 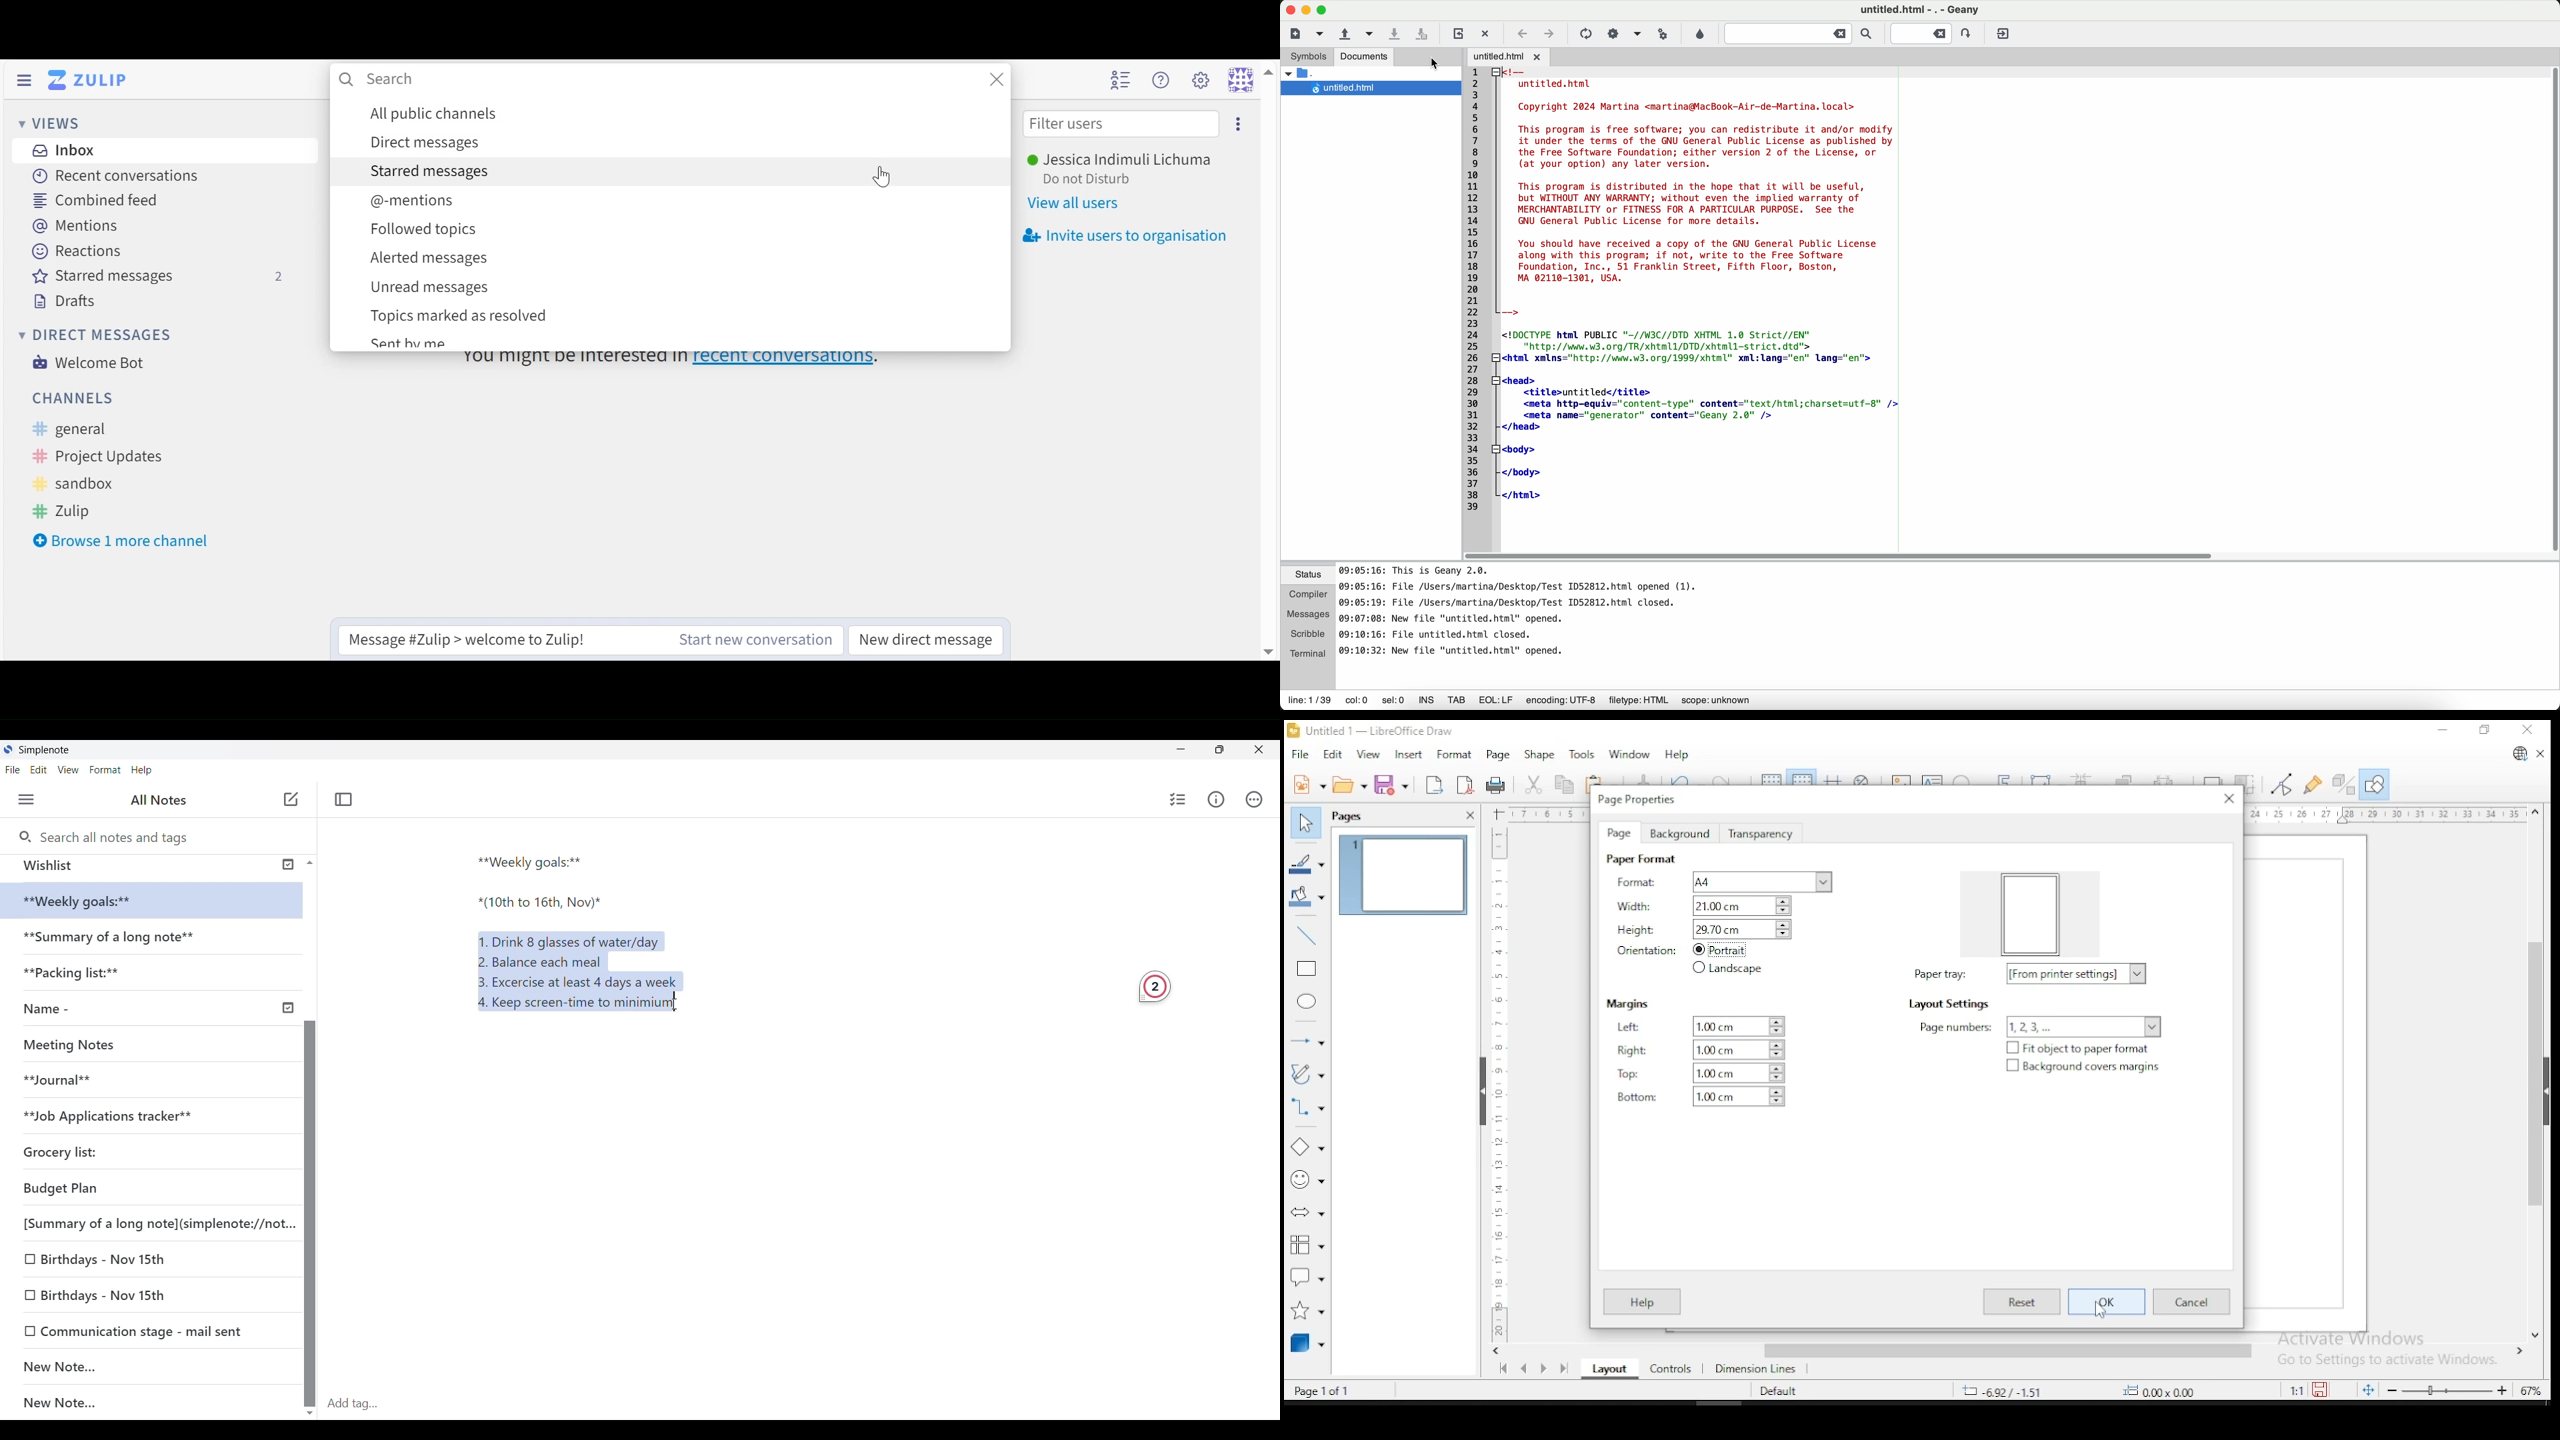 What do you see at coordinates (1583, 753) in the screenshot?
I see `tools` at bounding box center [1583, 753].